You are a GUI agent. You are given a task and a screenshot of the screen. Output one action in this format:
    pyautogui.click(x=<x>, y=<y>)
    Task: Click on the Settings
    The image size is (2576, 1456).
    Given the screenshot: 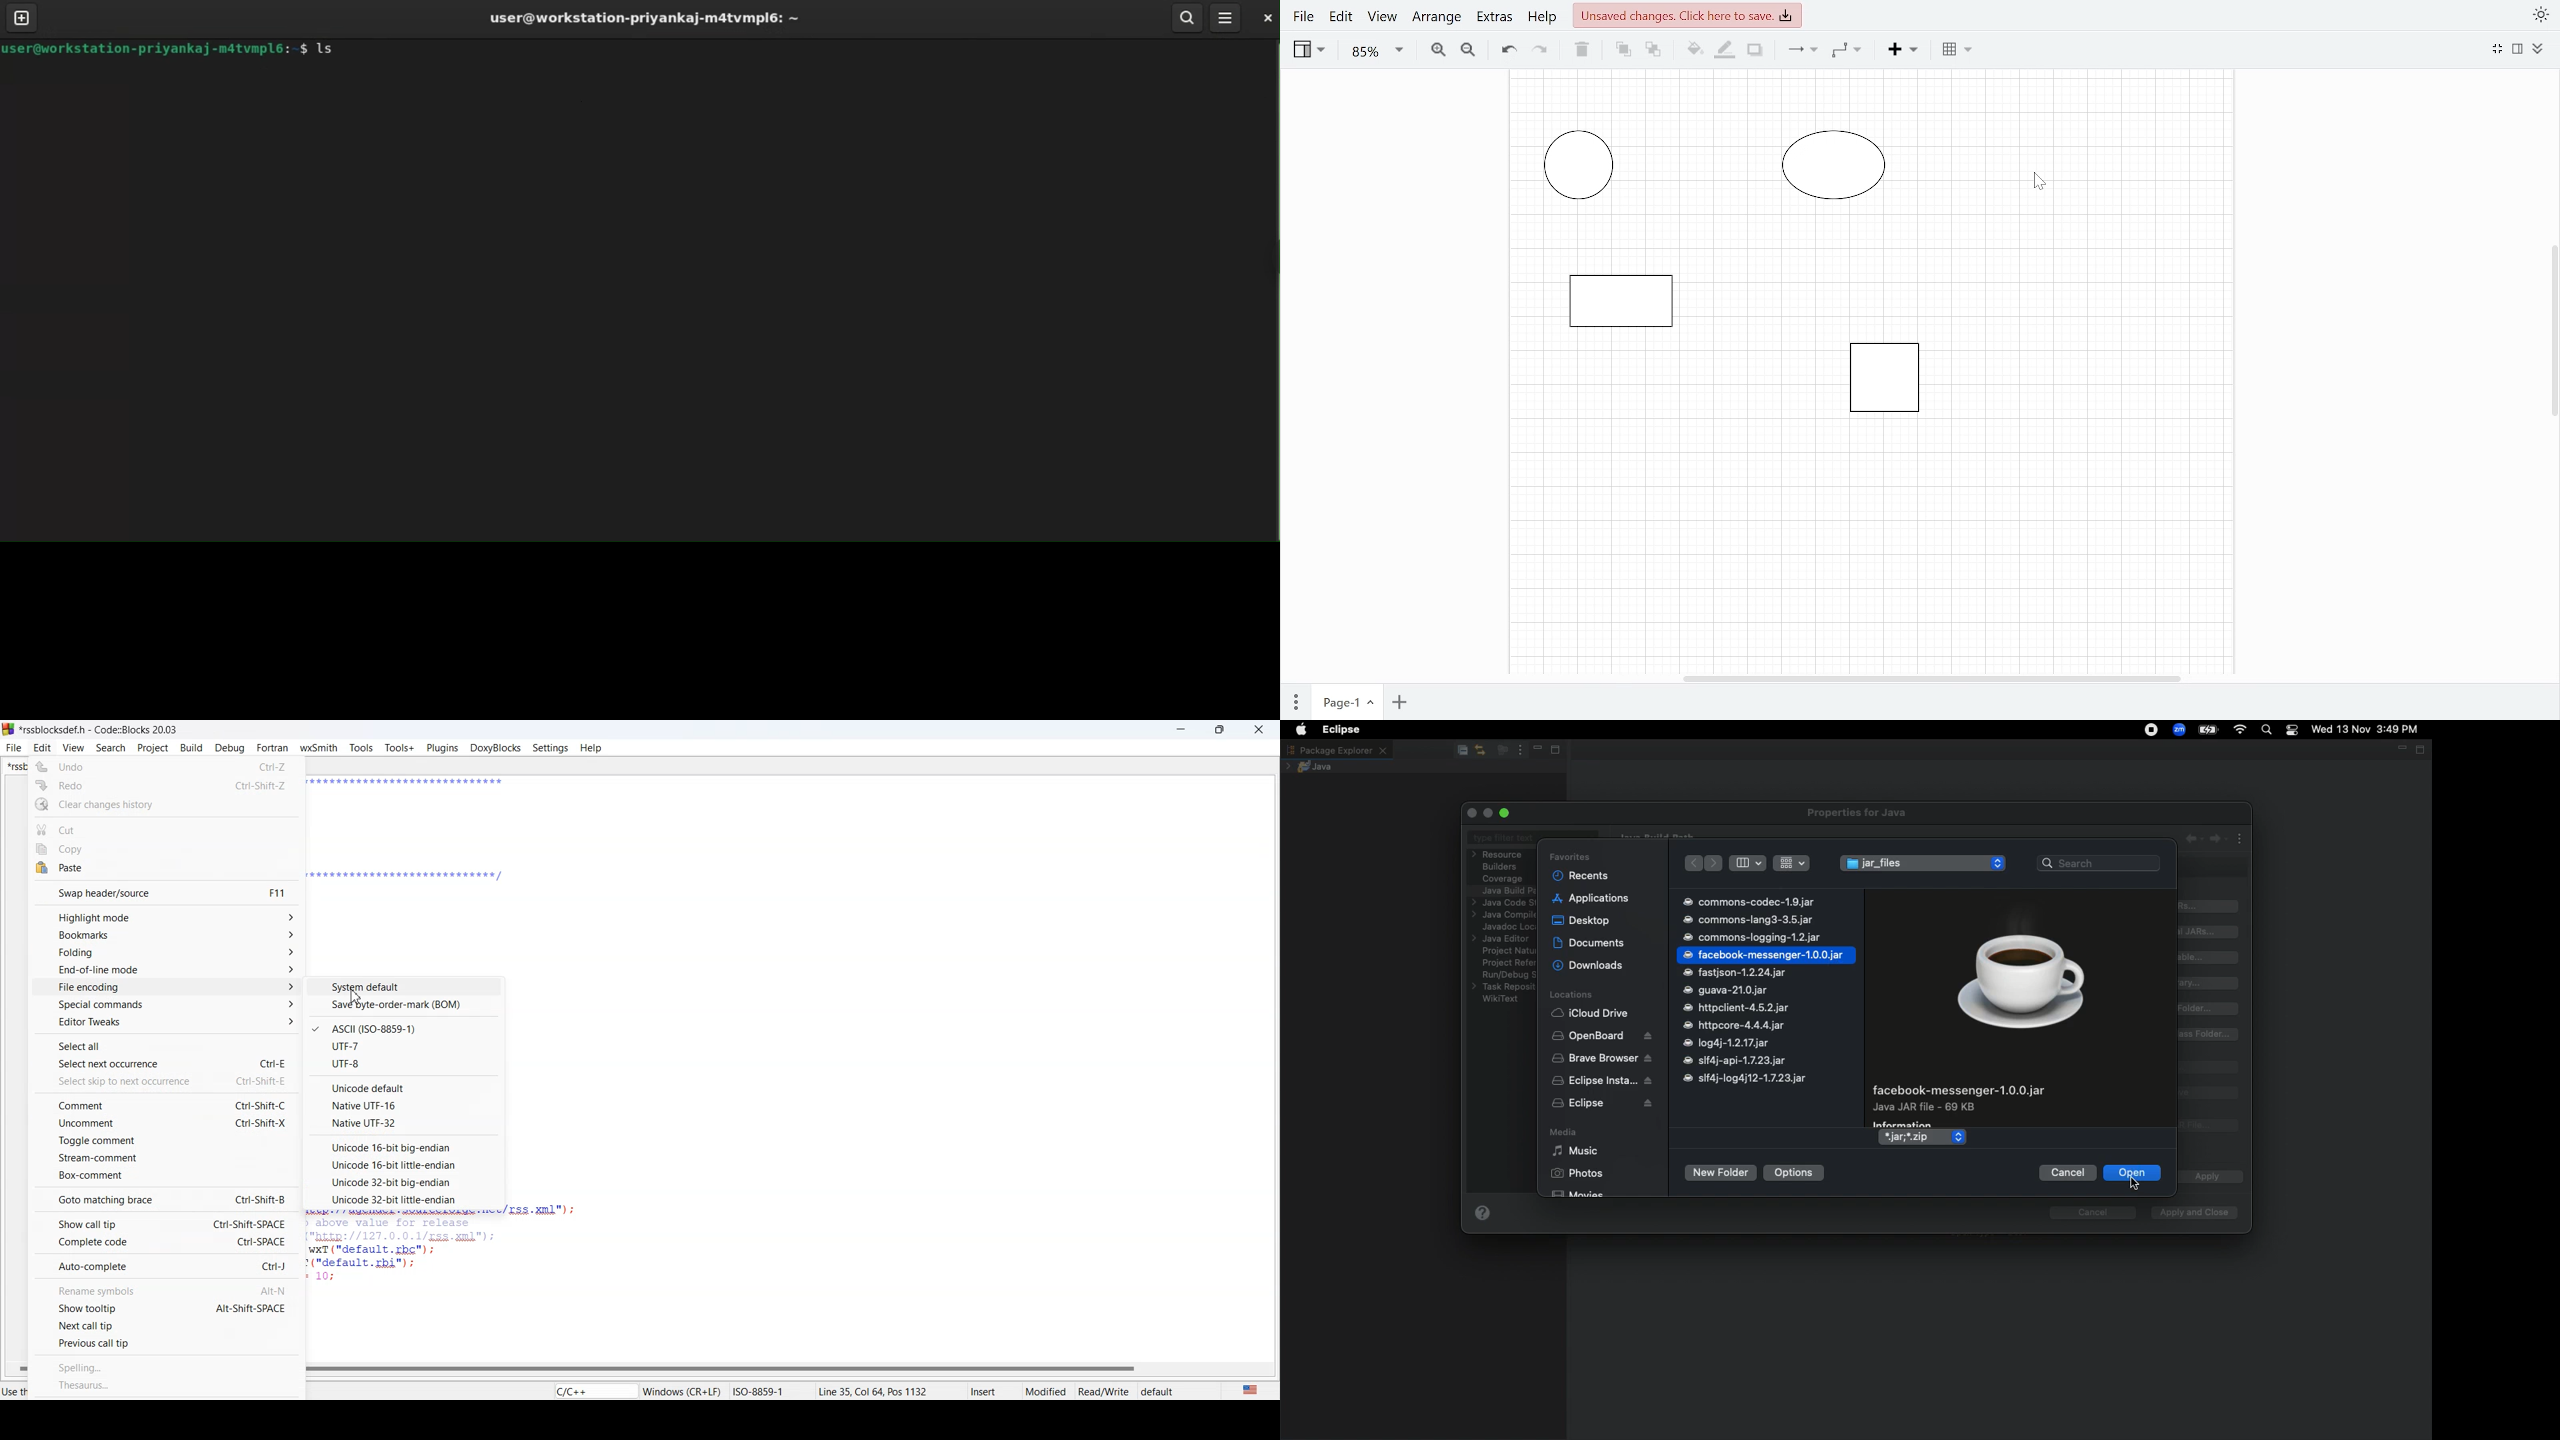 What is the action you would take?
    pyautogui.click(x=551, y=747)
    